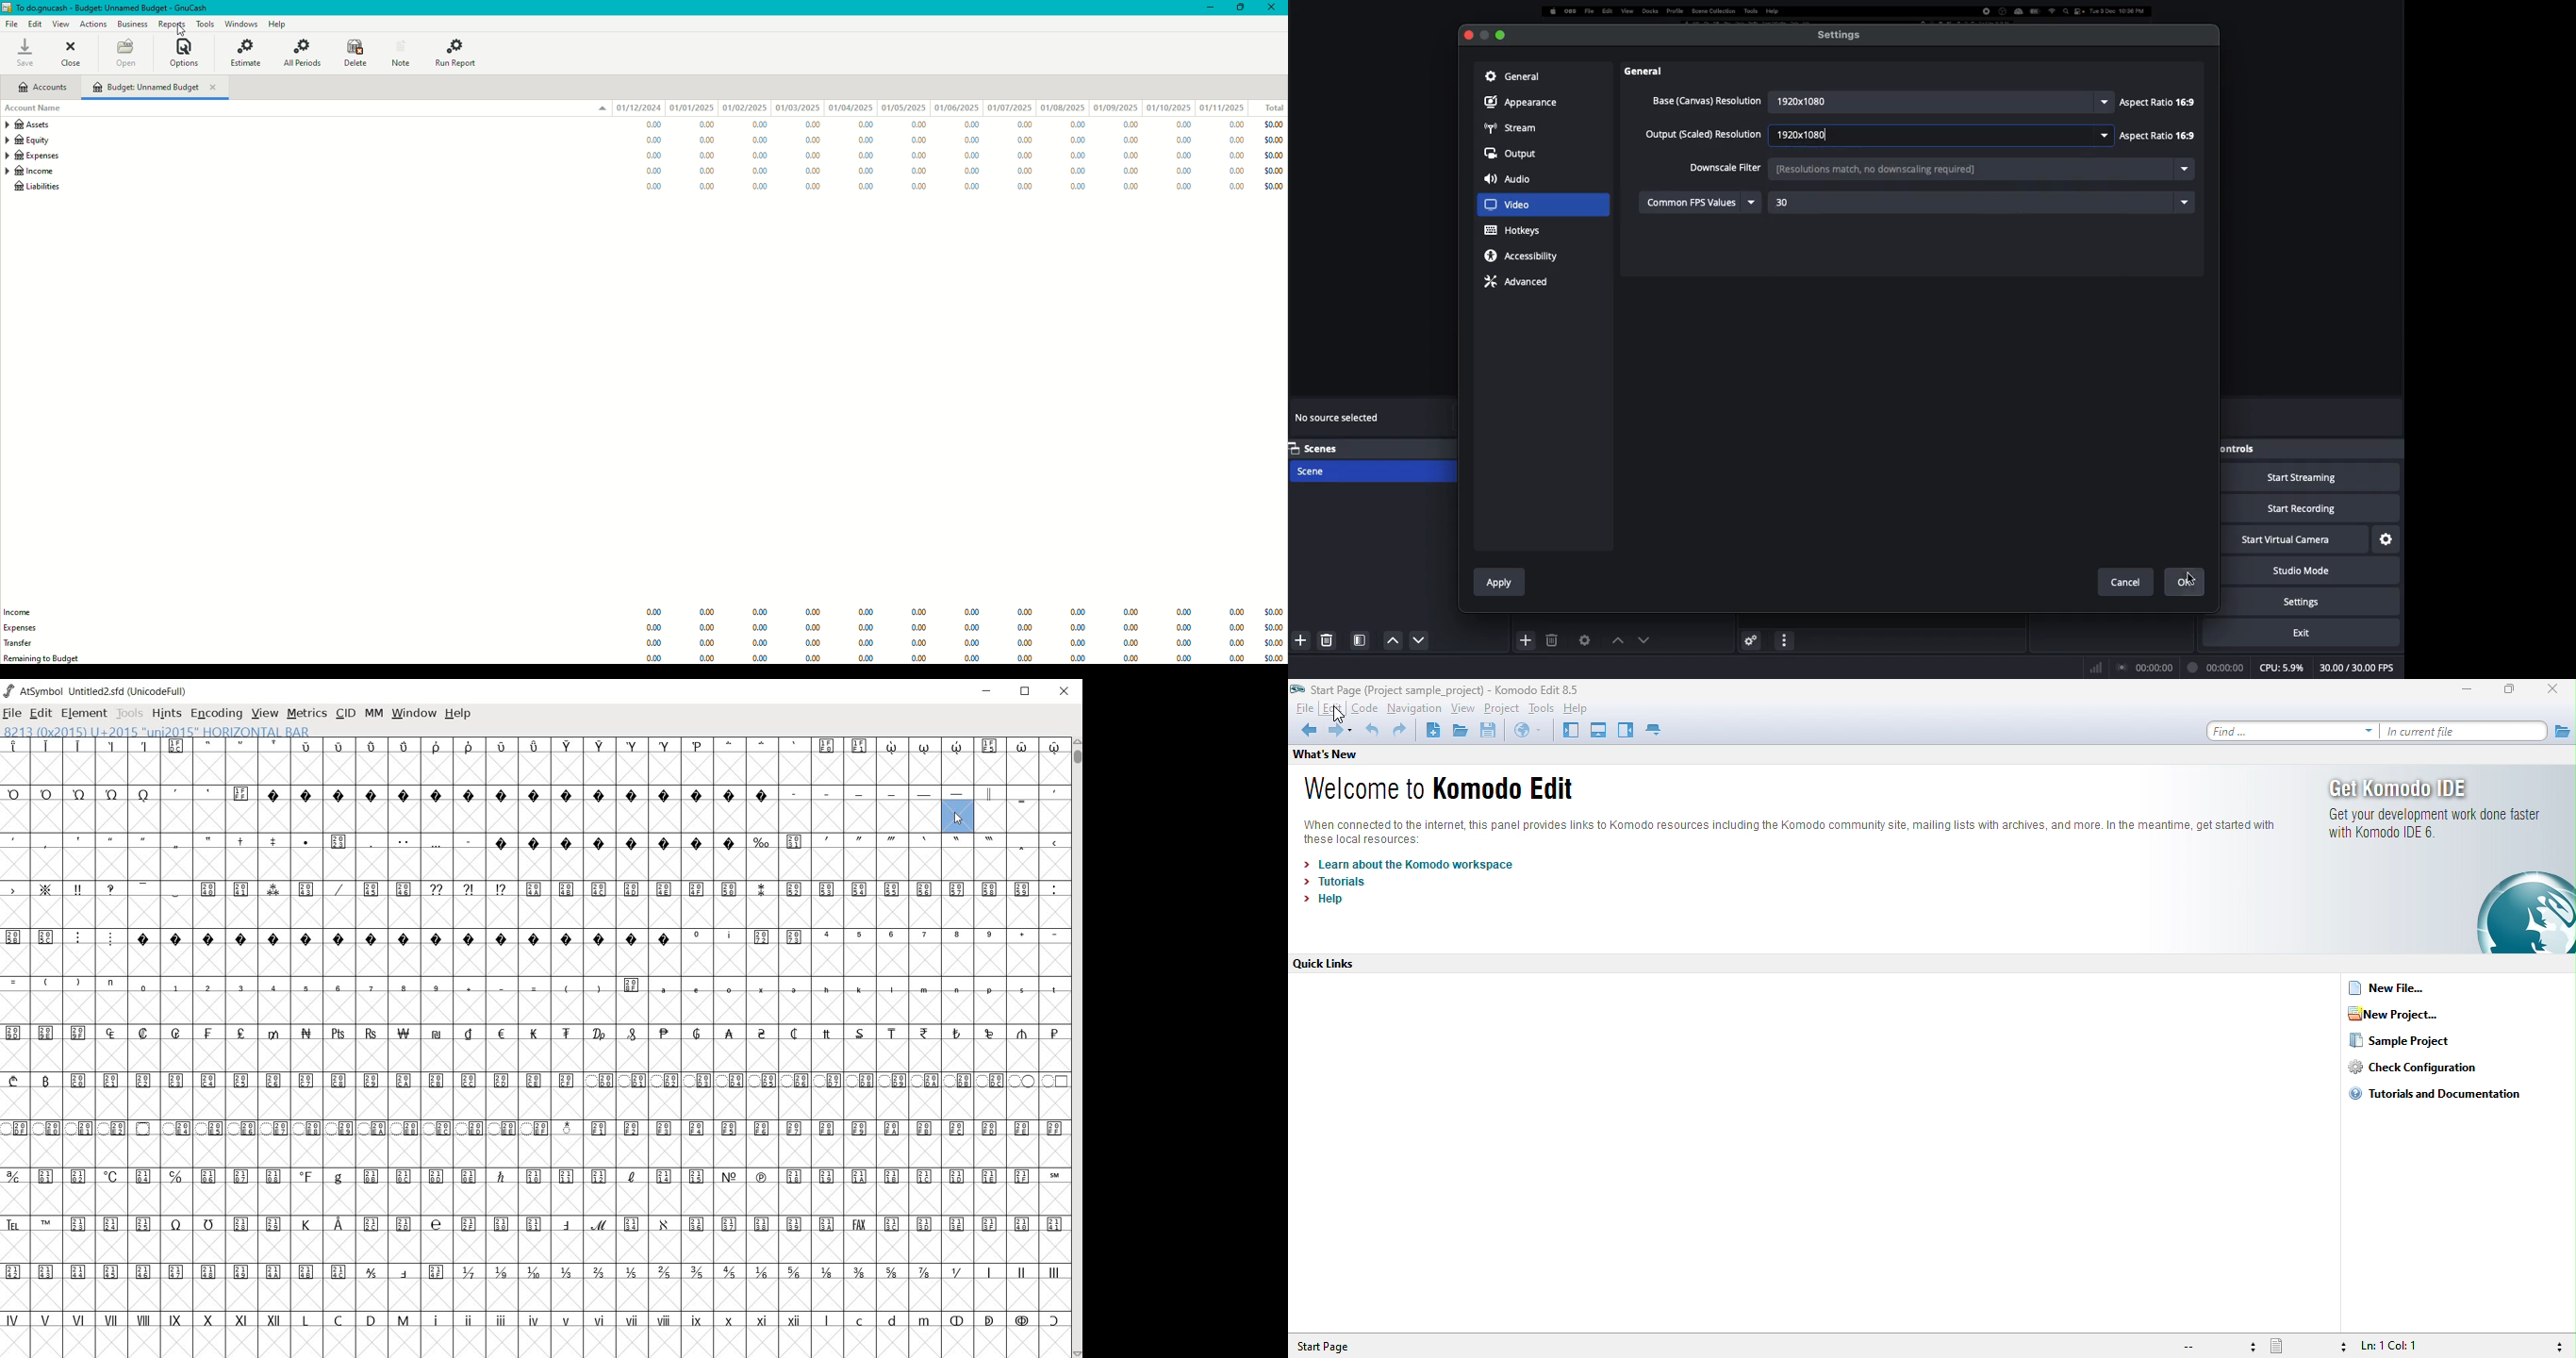 This screenshot has width=2576, height=1372. I want to click on (Resolutions match, no downscaling required), so click(1943, 169).